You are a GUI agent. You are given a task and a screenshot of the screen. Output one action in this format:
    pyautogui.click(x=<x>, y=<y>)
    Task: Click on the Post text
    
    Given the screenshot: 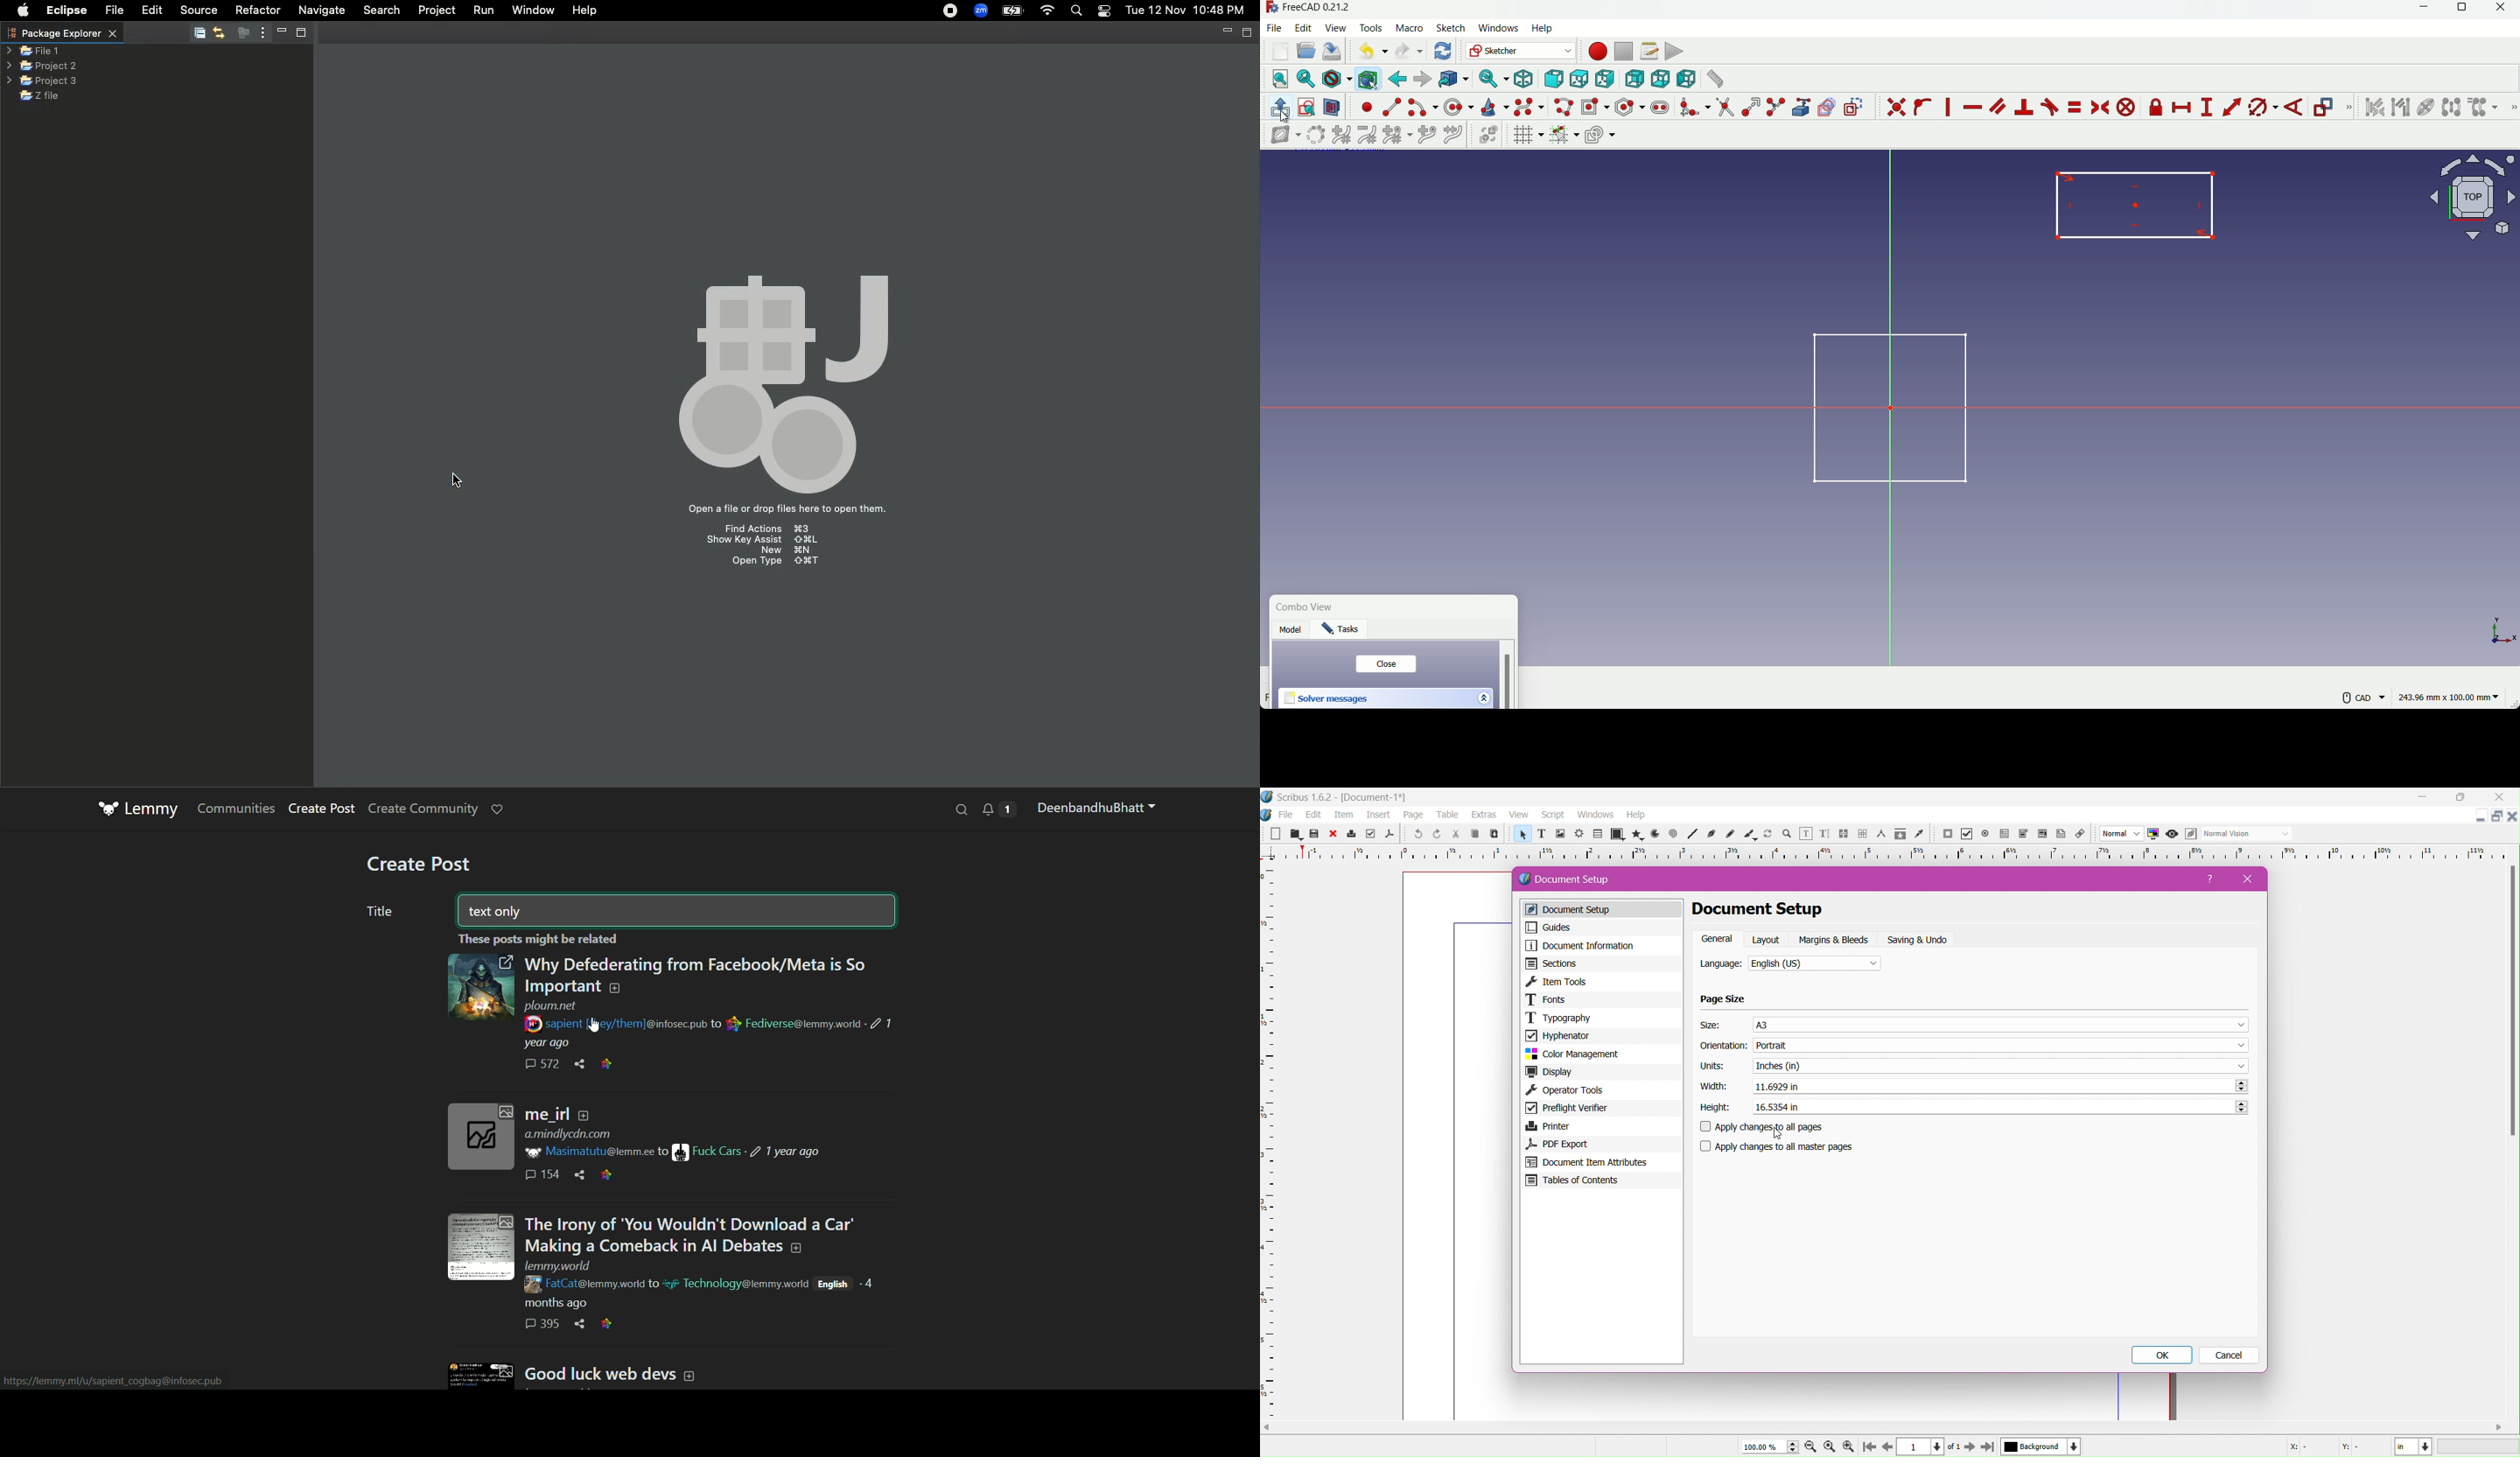 What is the action you would take?
    pyautogui.click(x=547, y=1115)
    